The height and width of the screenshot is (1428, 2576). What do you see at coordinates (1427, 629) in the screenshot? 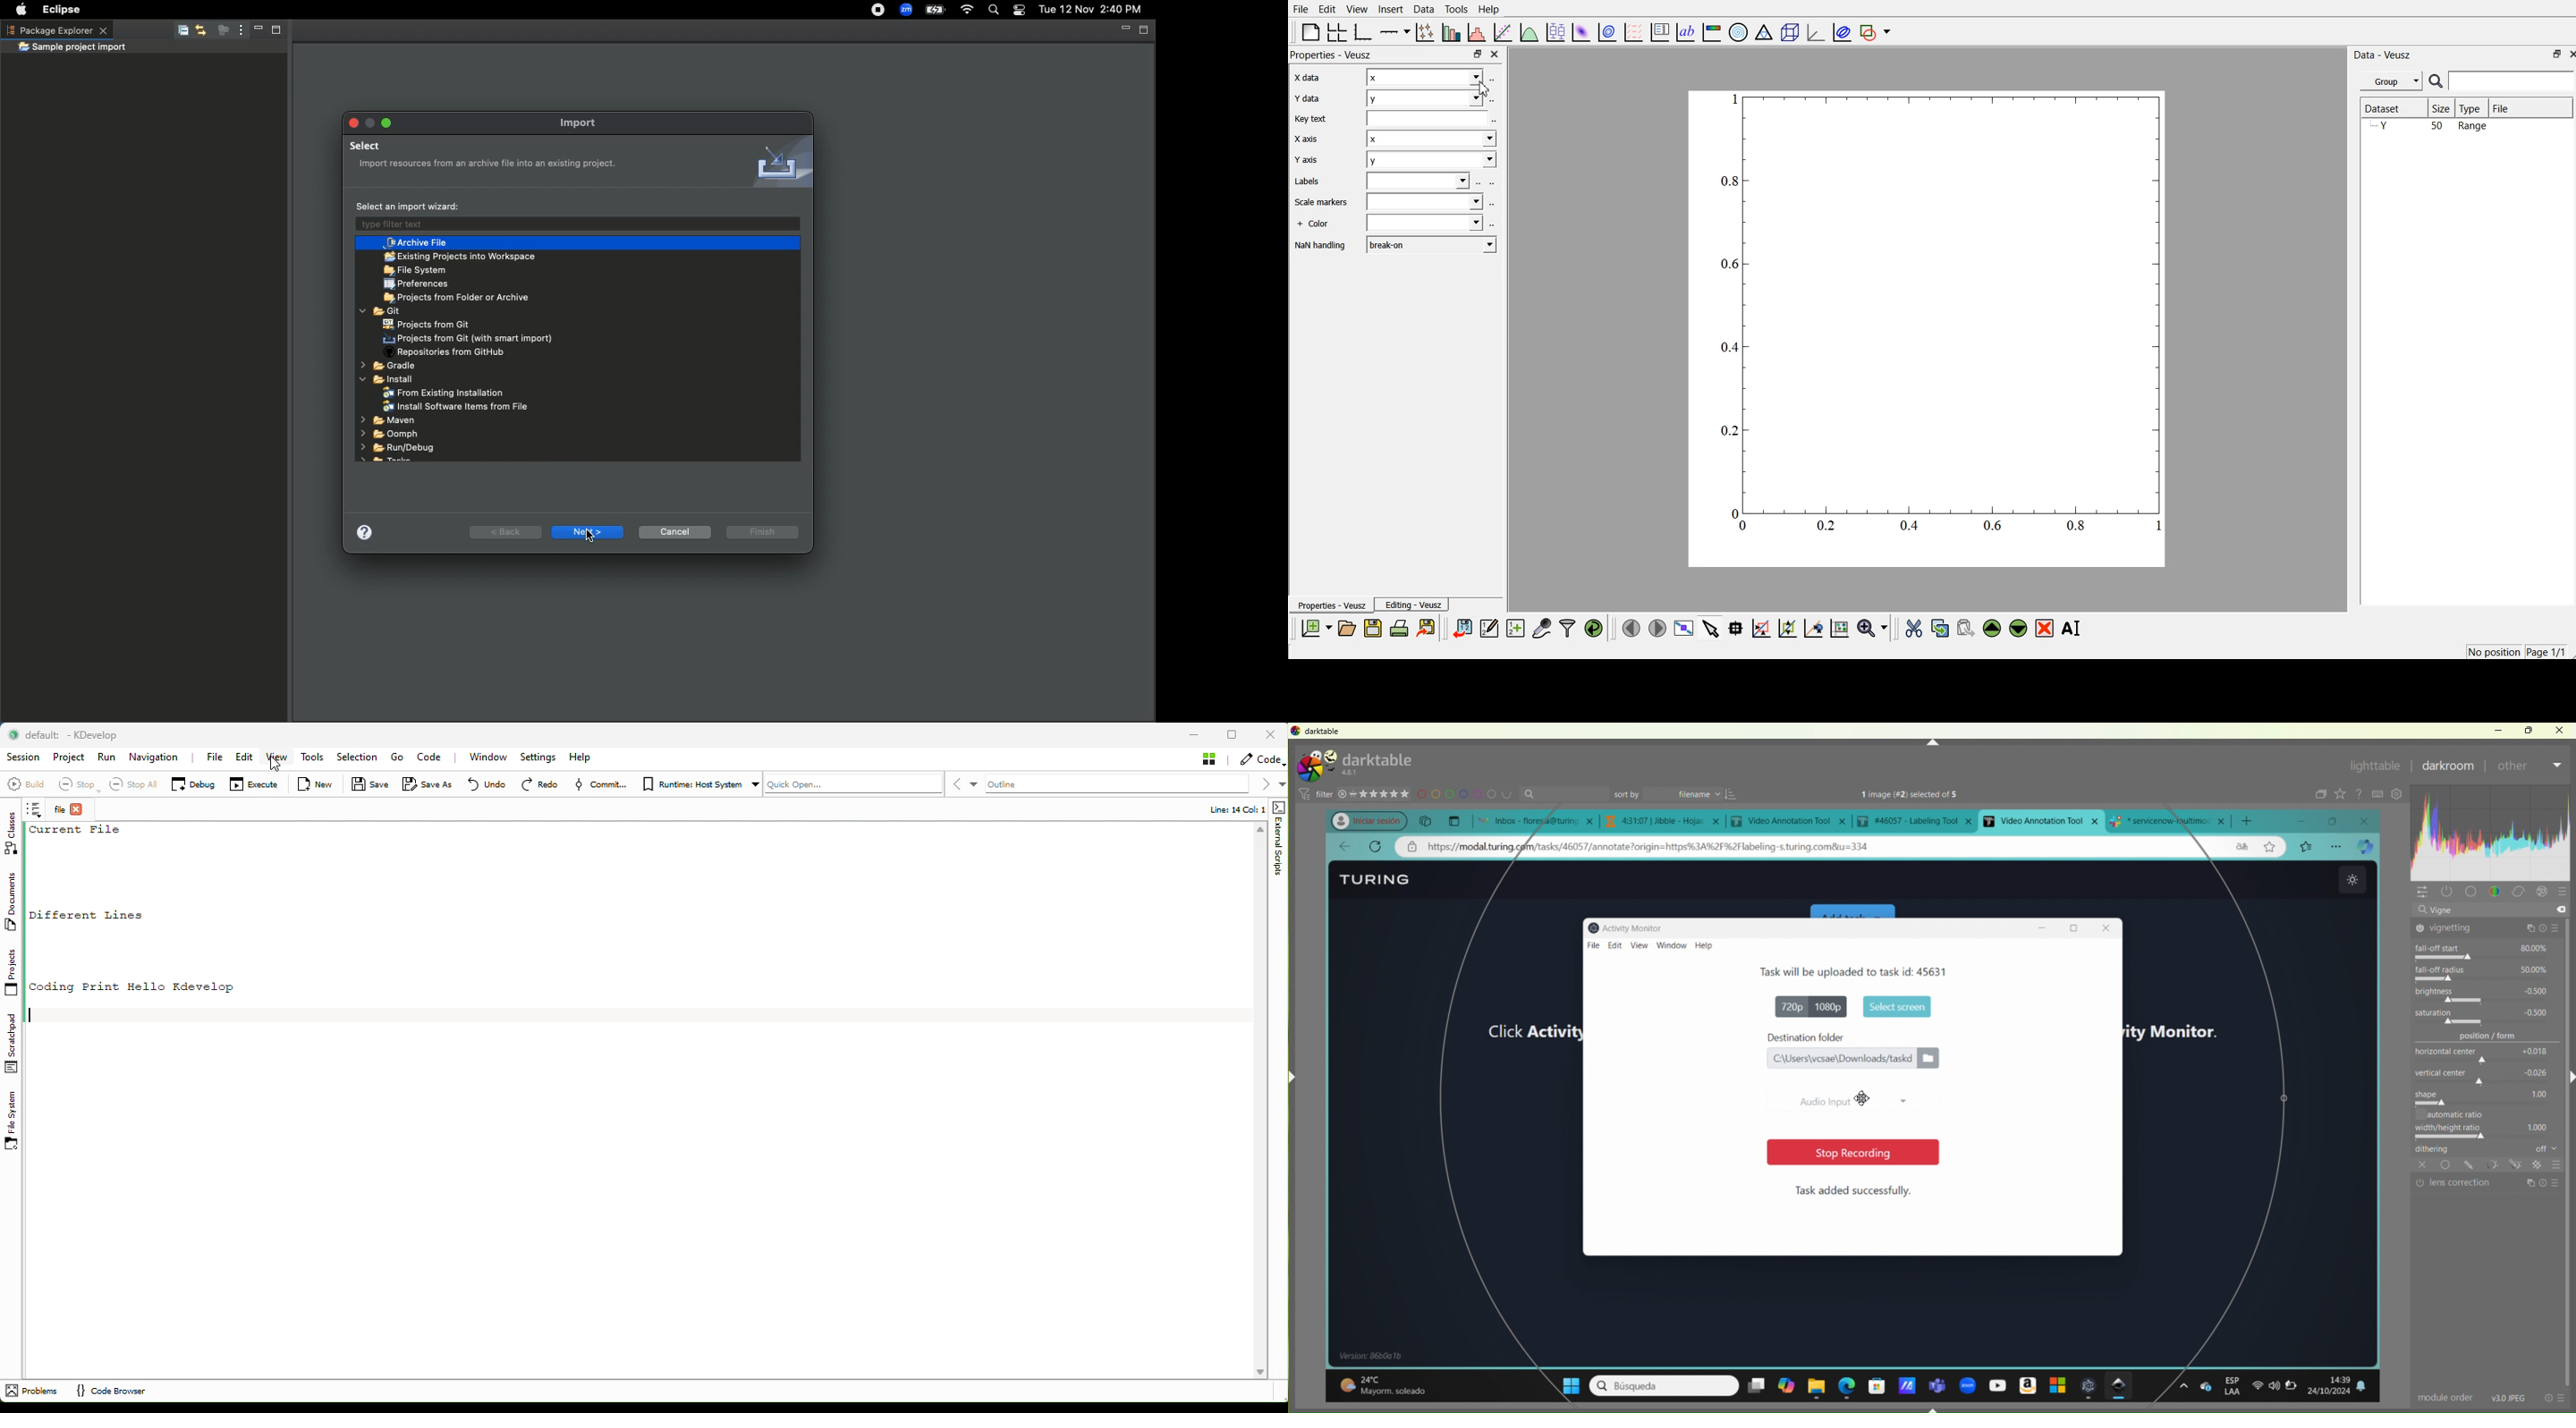
I see `export document` at bounding box center [1427, 629].